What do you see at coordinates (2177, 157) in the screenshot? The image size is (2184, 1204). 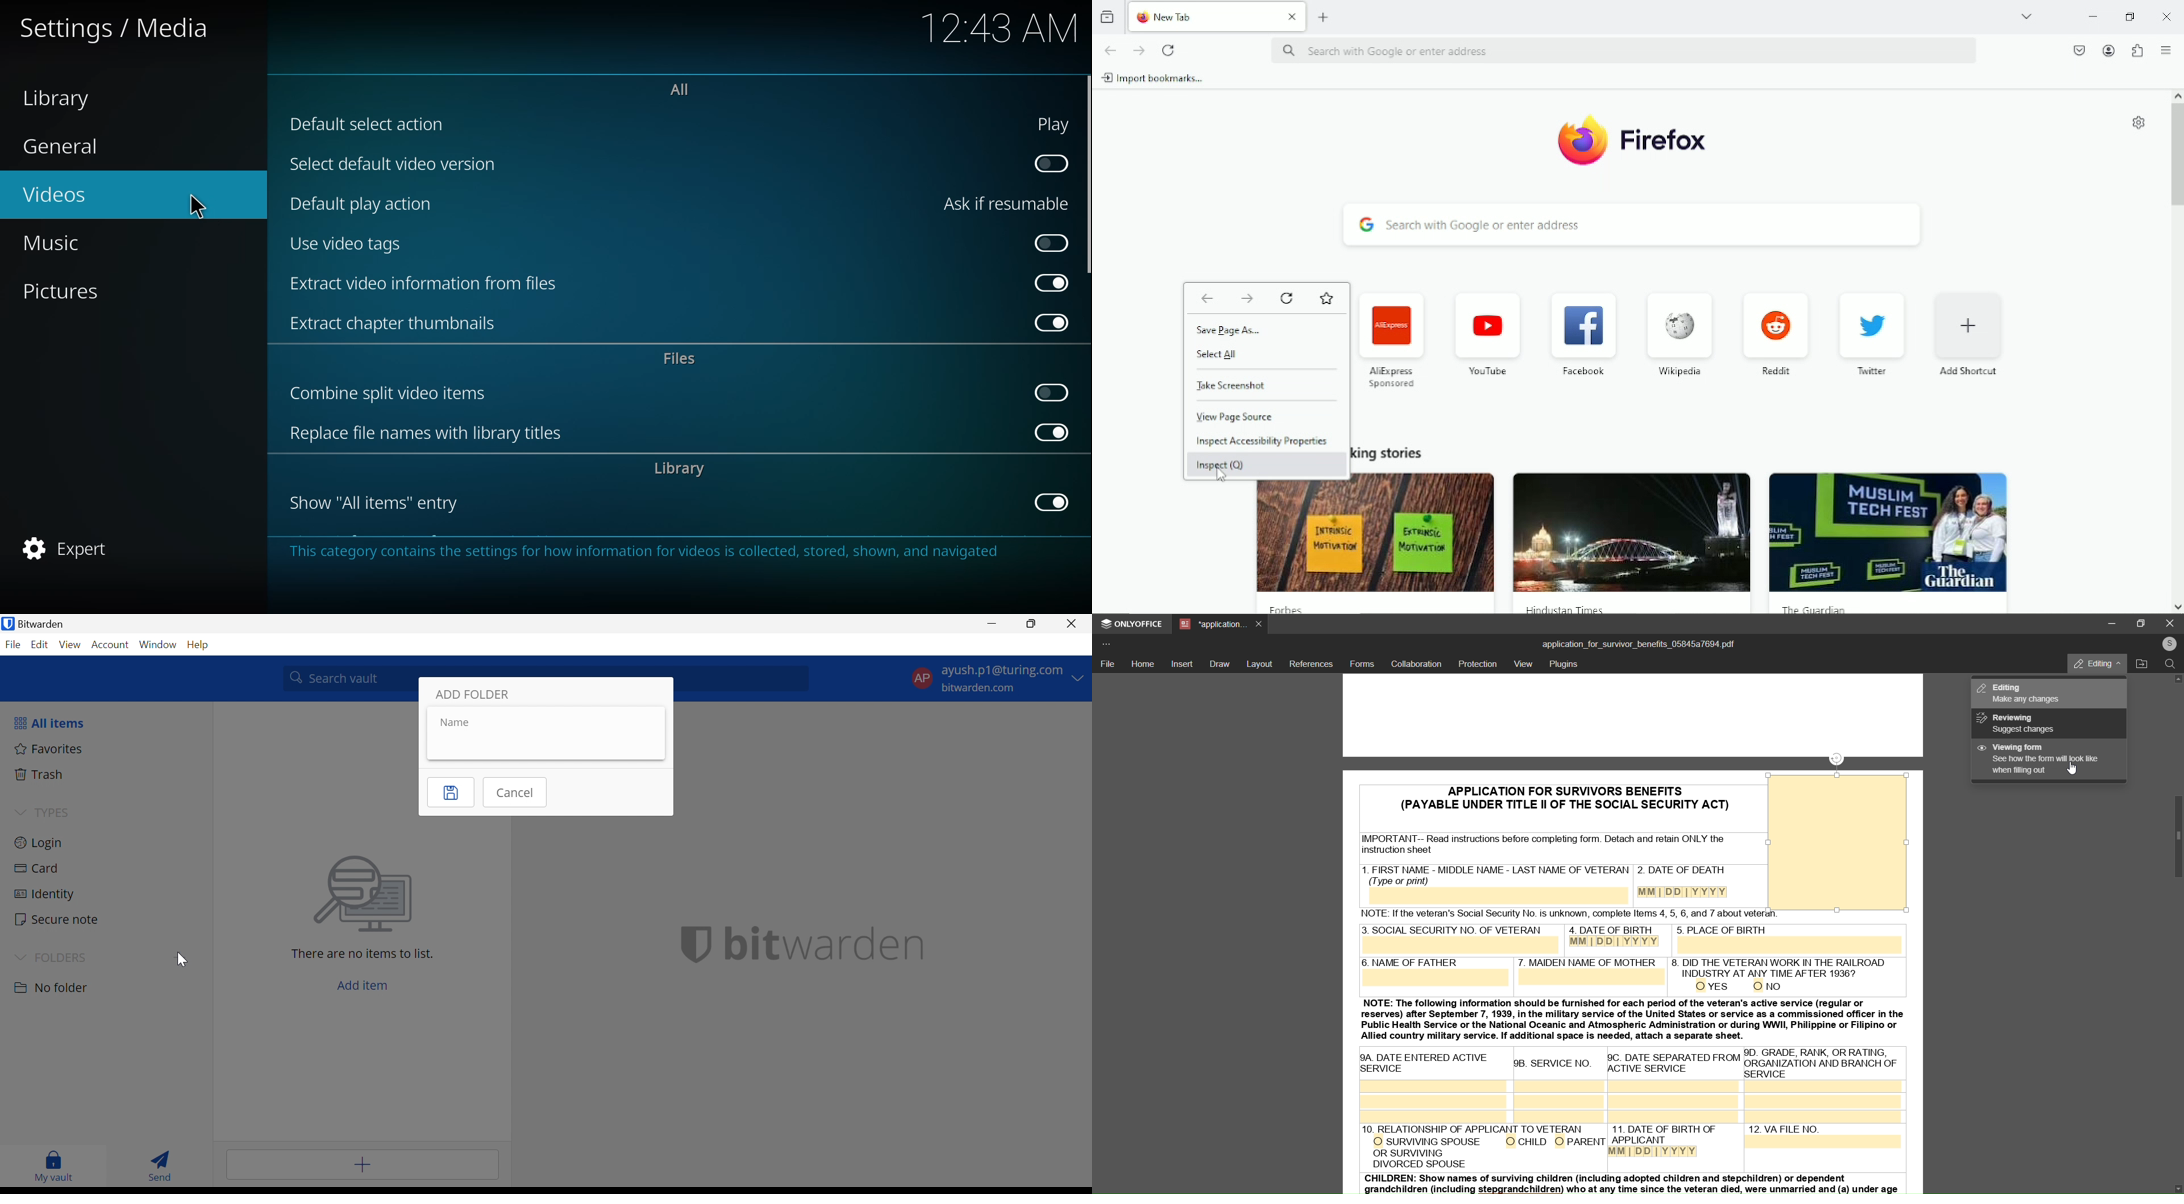 I see `Vertical scrollbar` at bounding box center [2177, 157].